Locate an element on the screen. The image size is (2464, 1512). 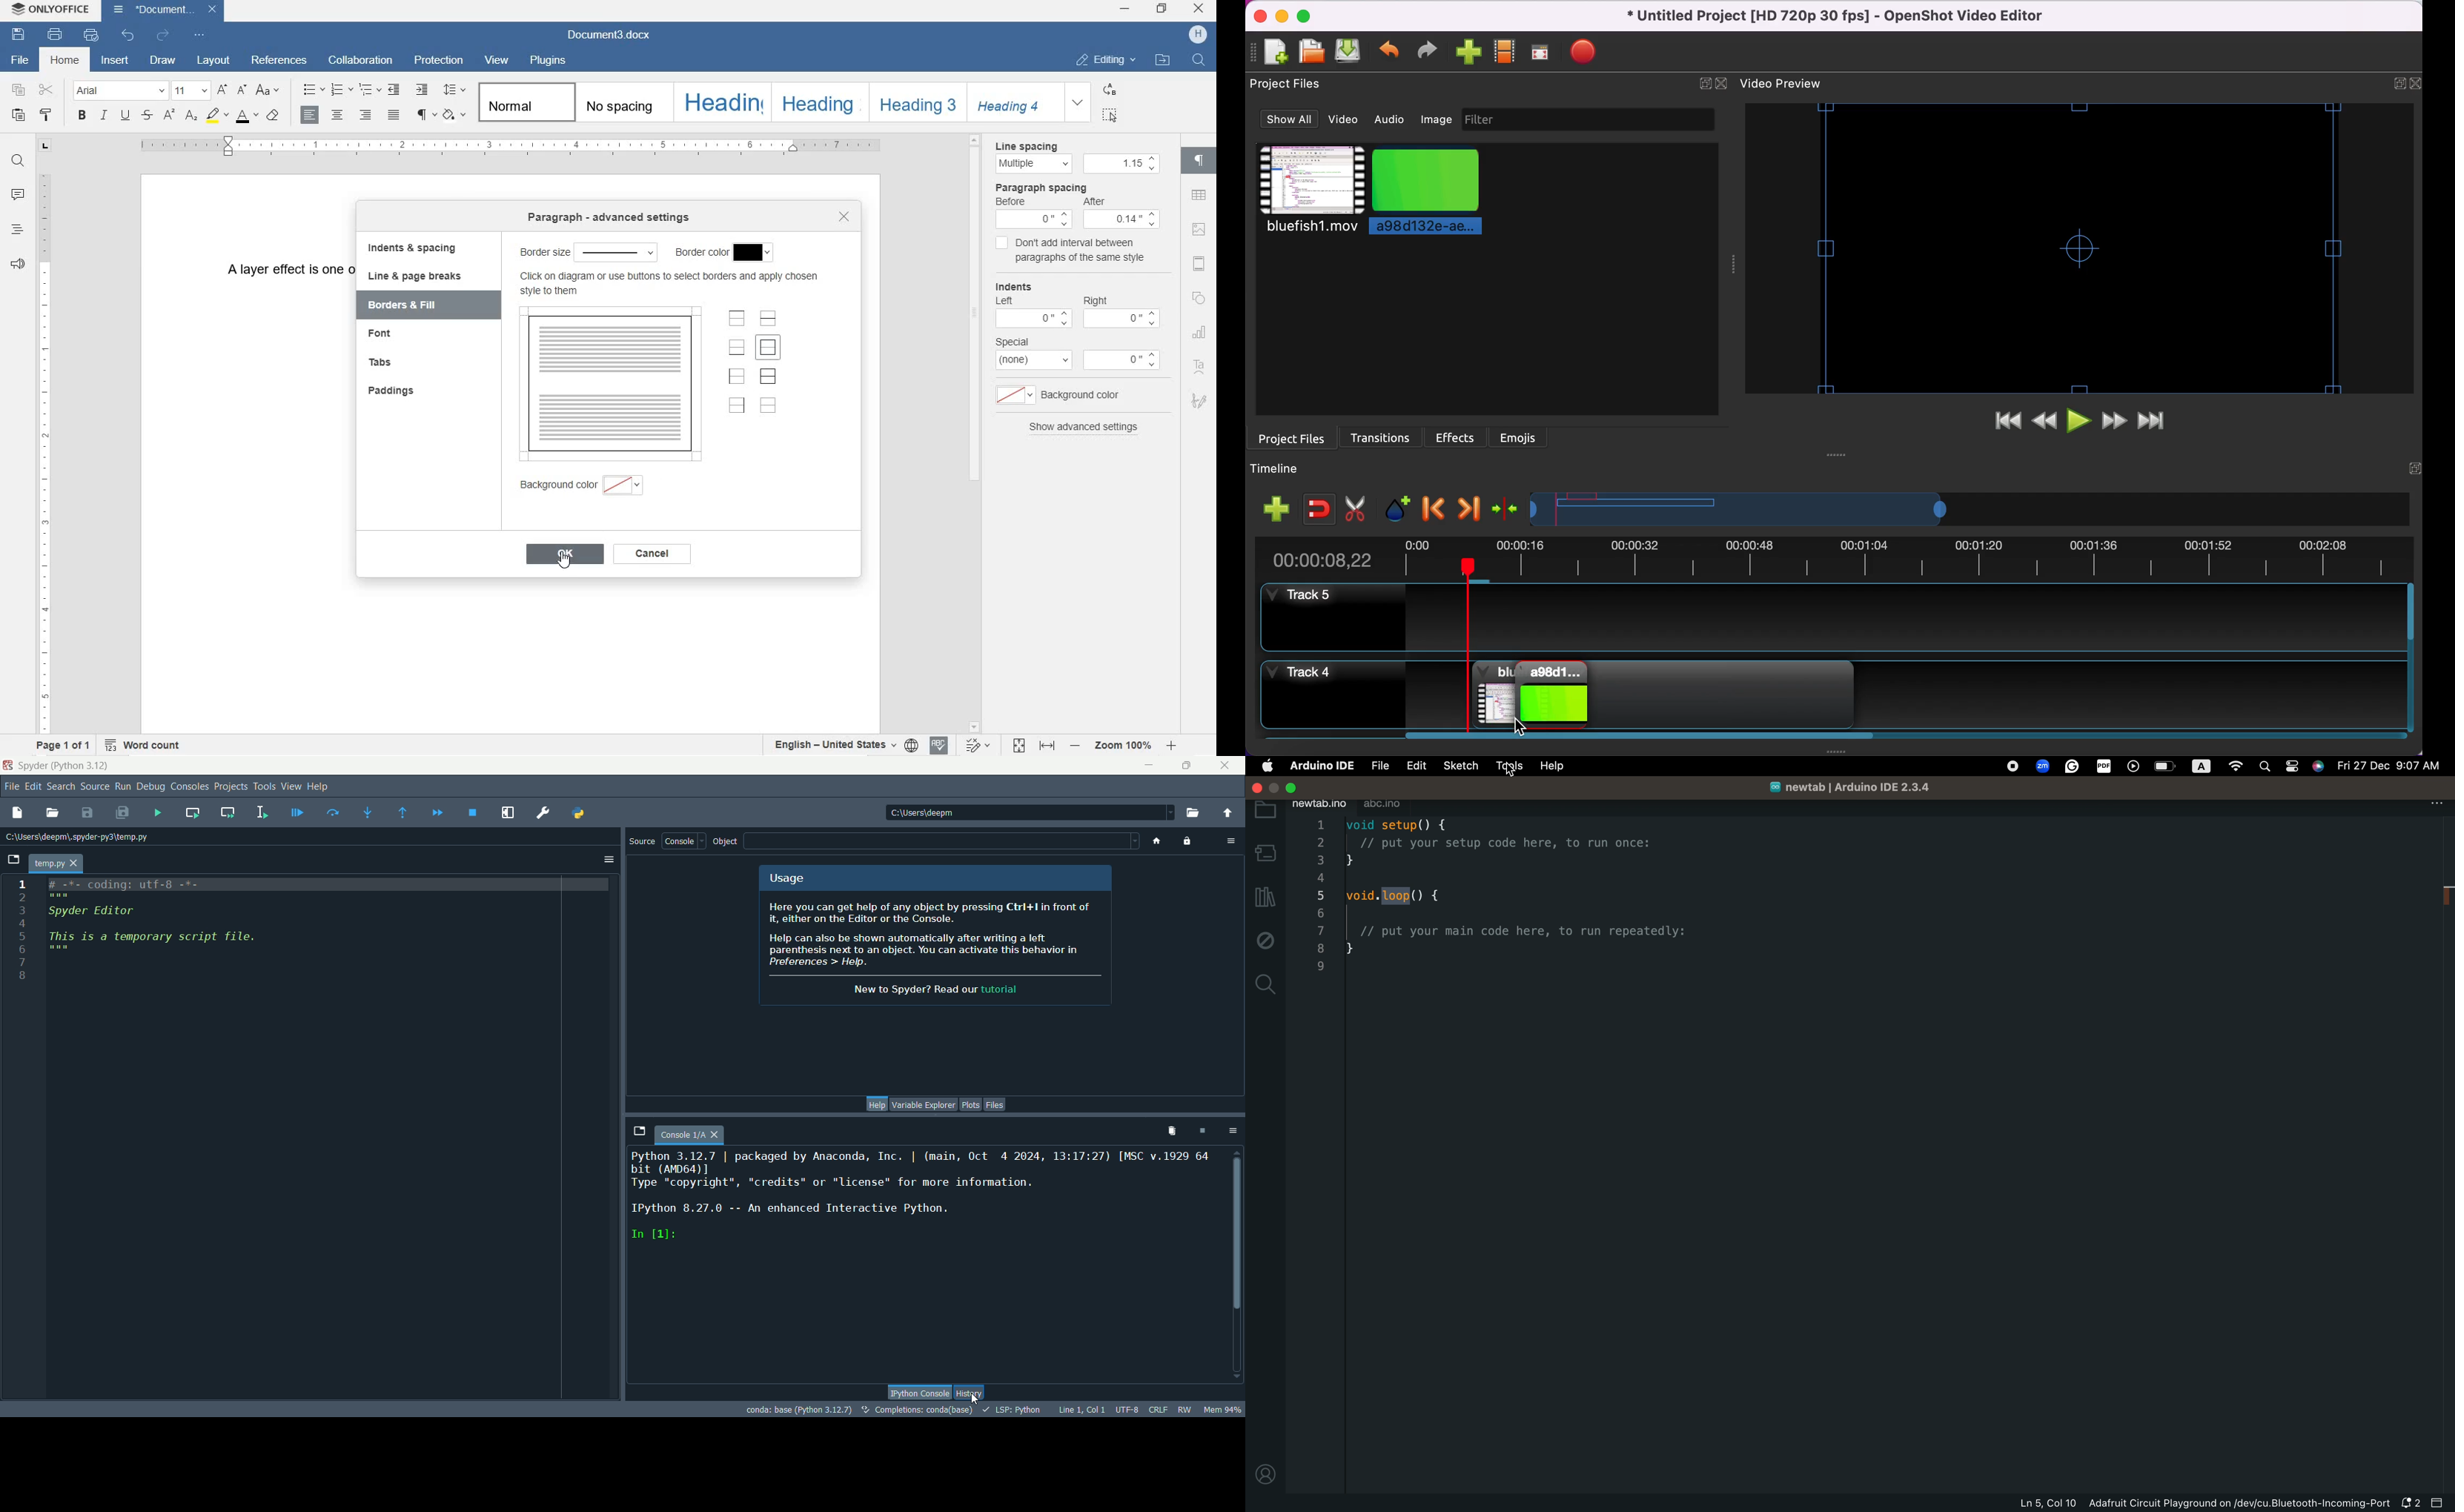
show all is located at coordinates (1287, 119).